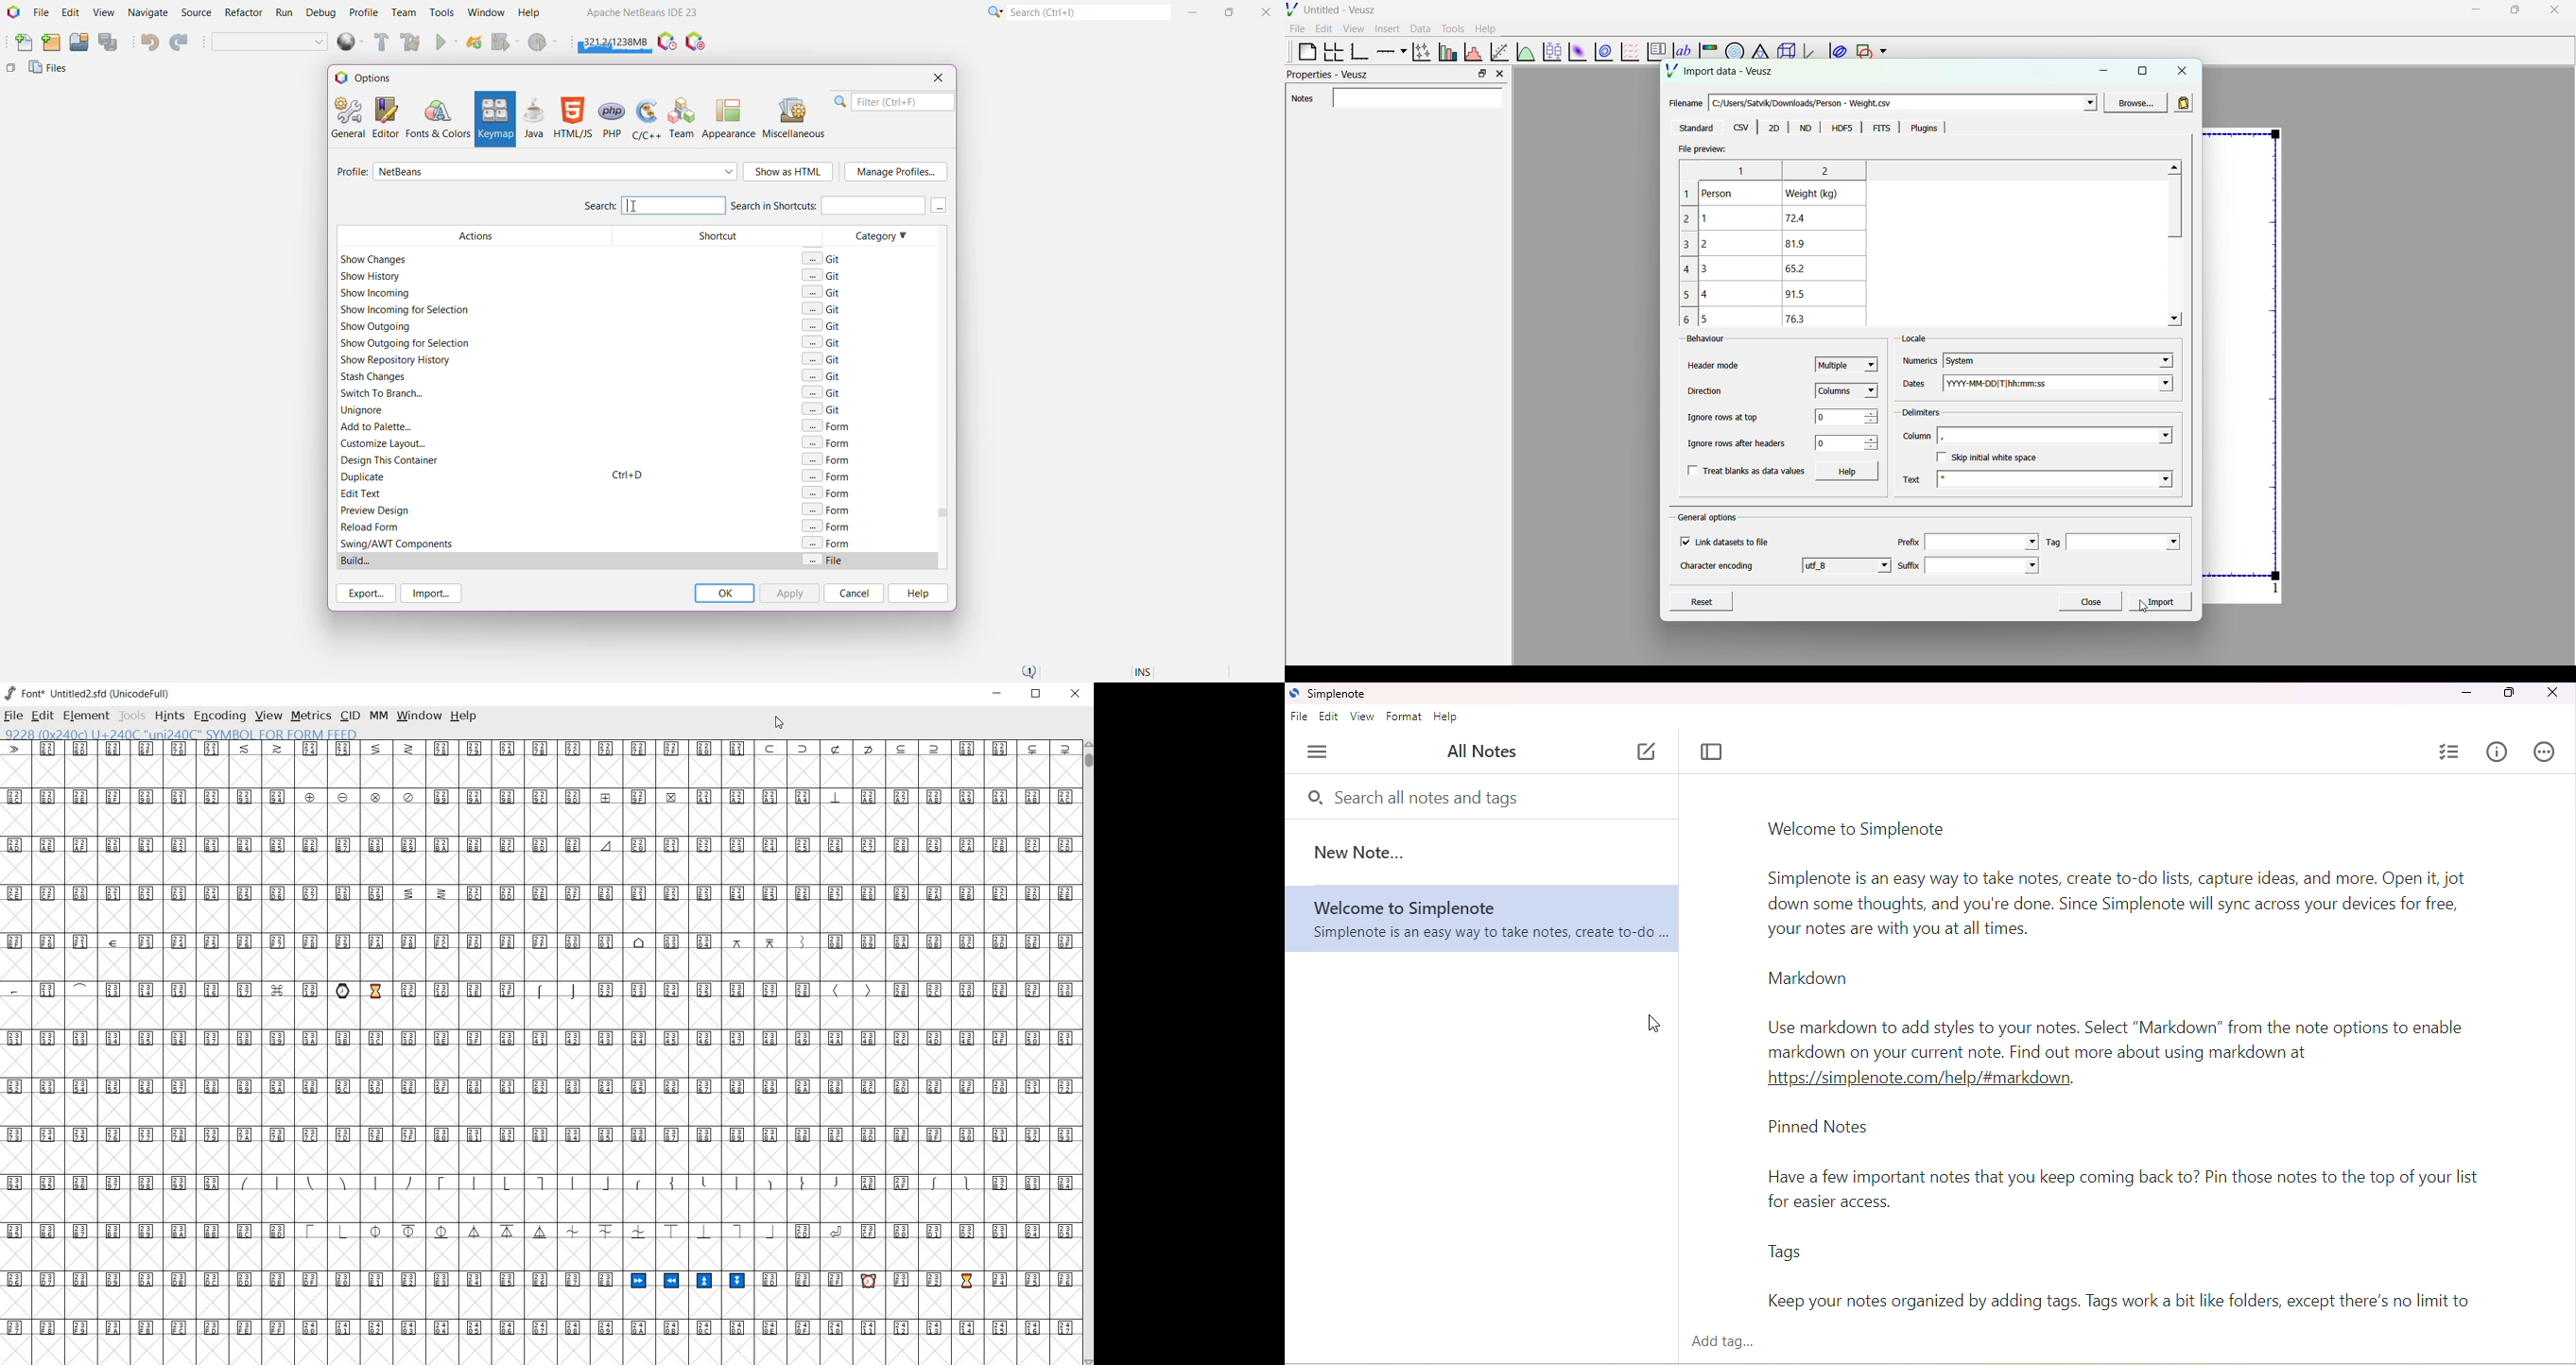 The image size is (2576, 1372). What do you see at coordinates (1823, 443) in the screenshot?
I see `0` at bounding box center [1823, 443].